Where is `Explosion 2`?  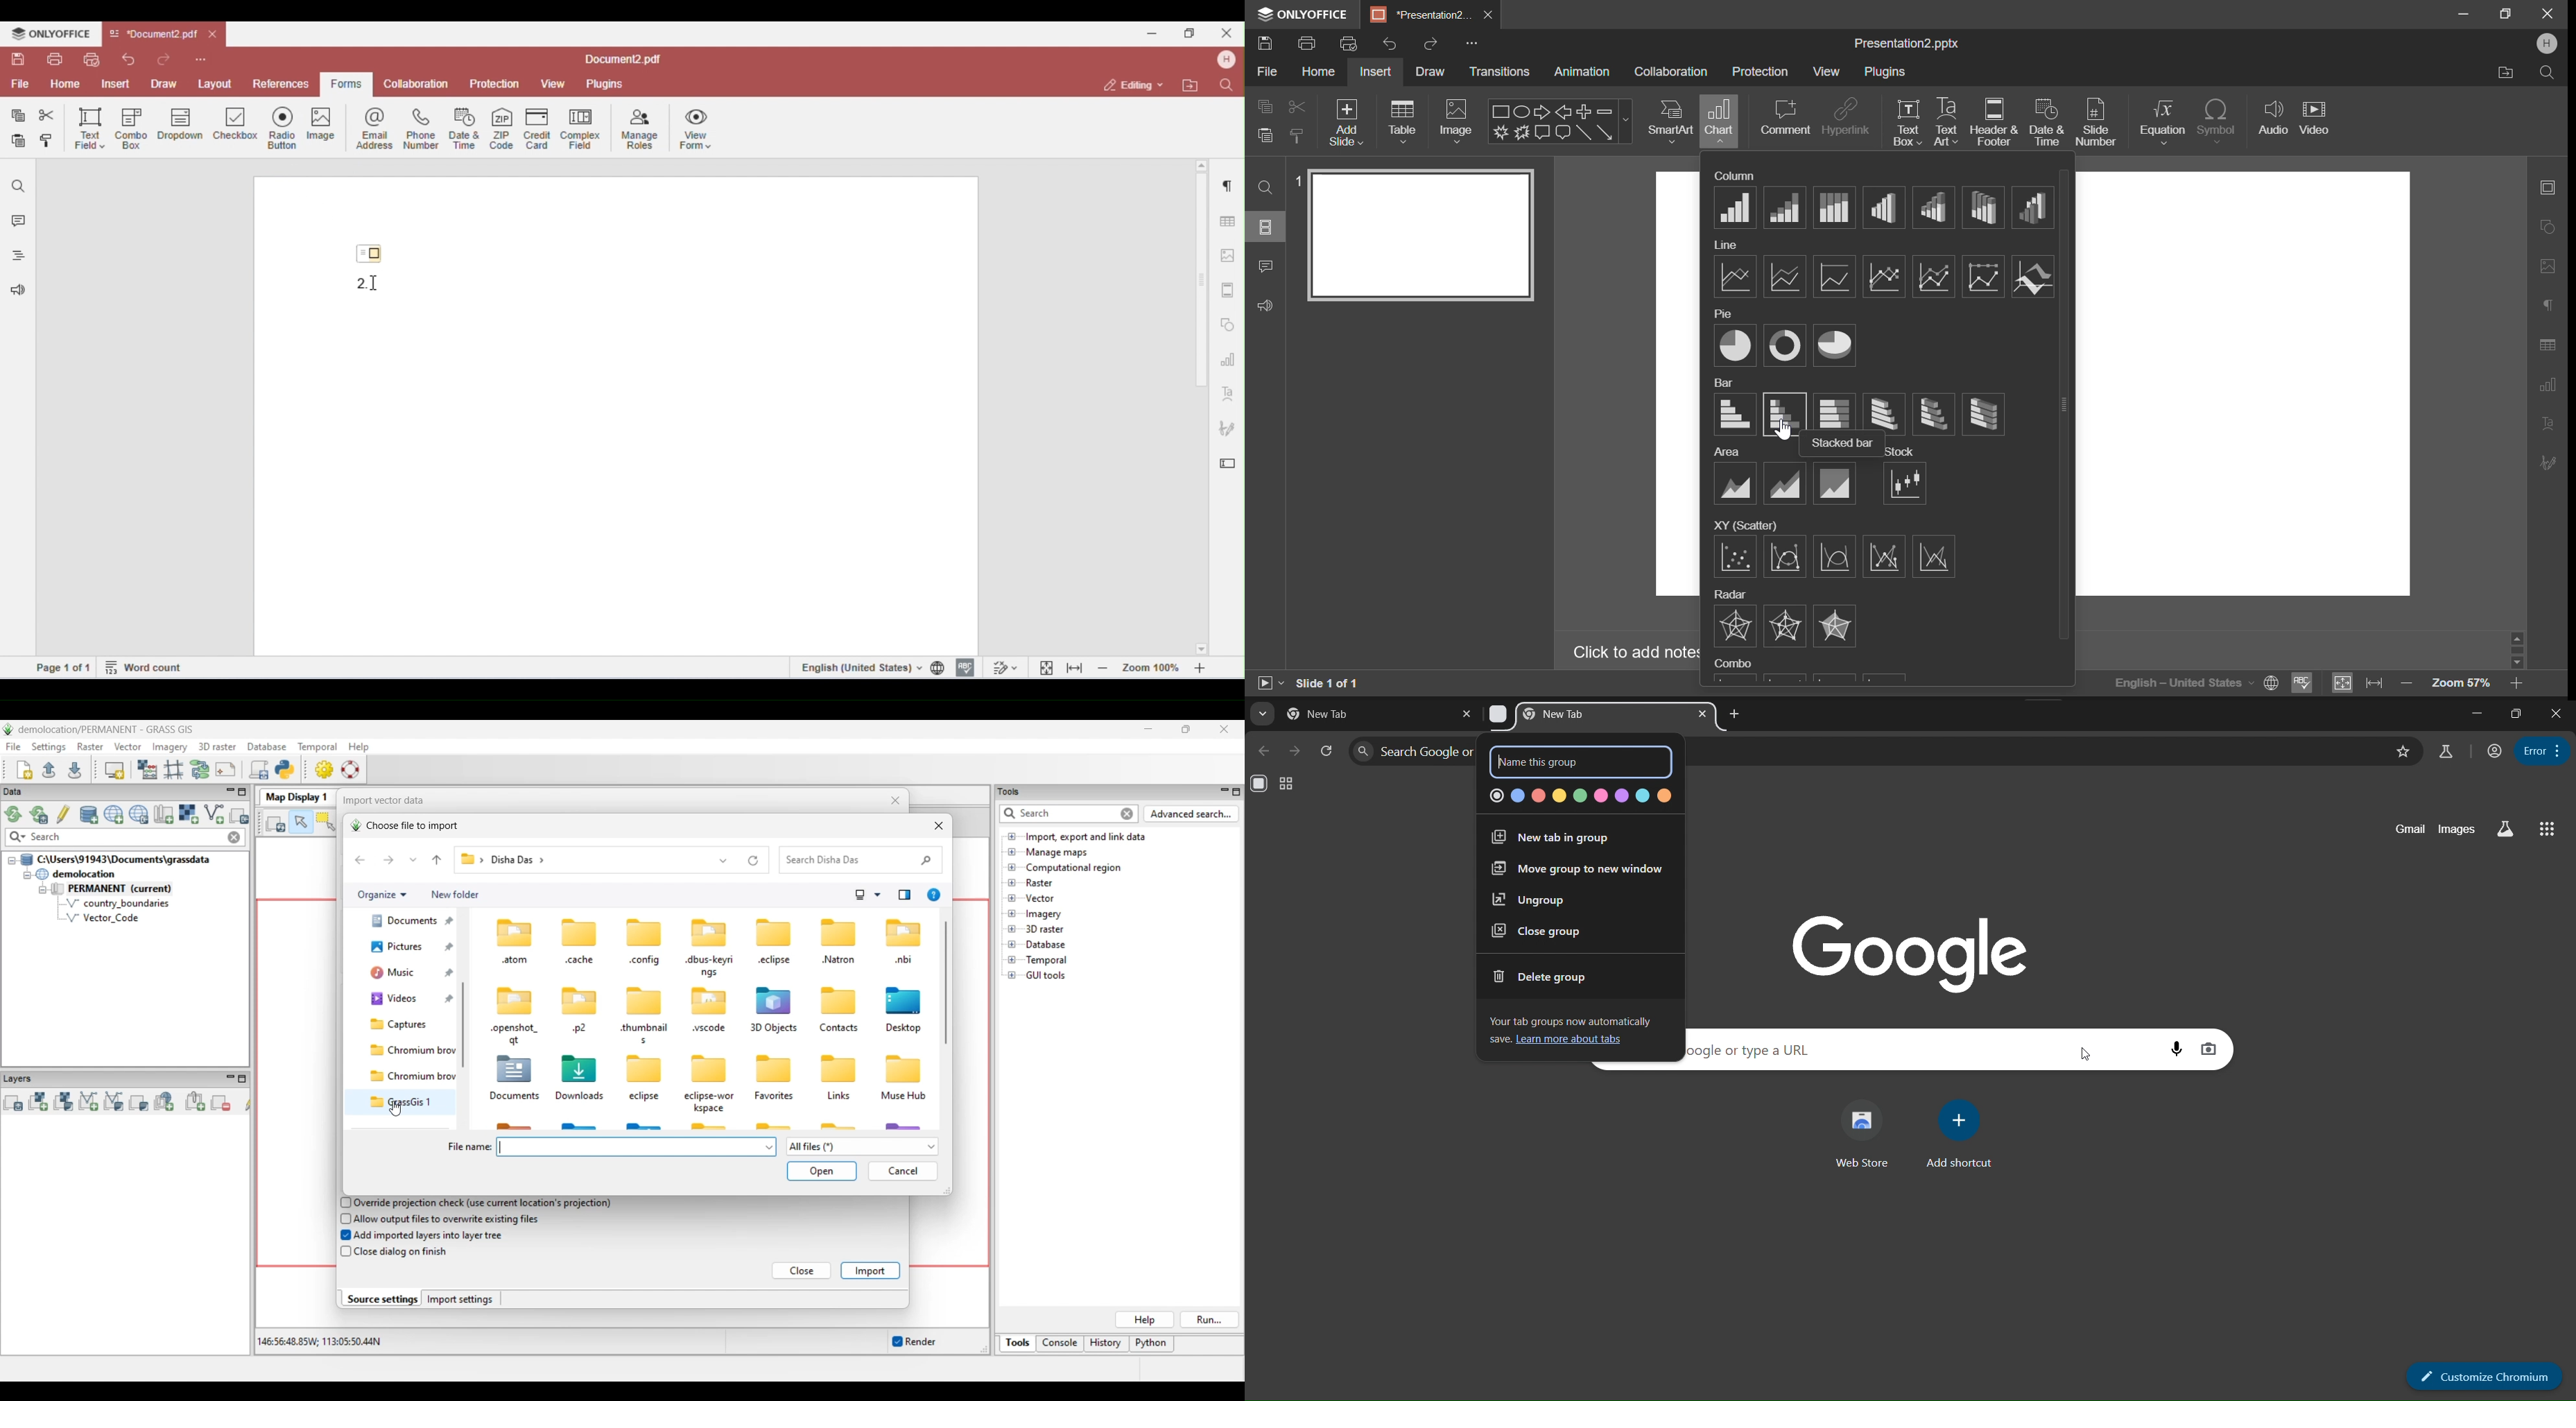 Explosion 2 is located at coordinates (1521, 132).